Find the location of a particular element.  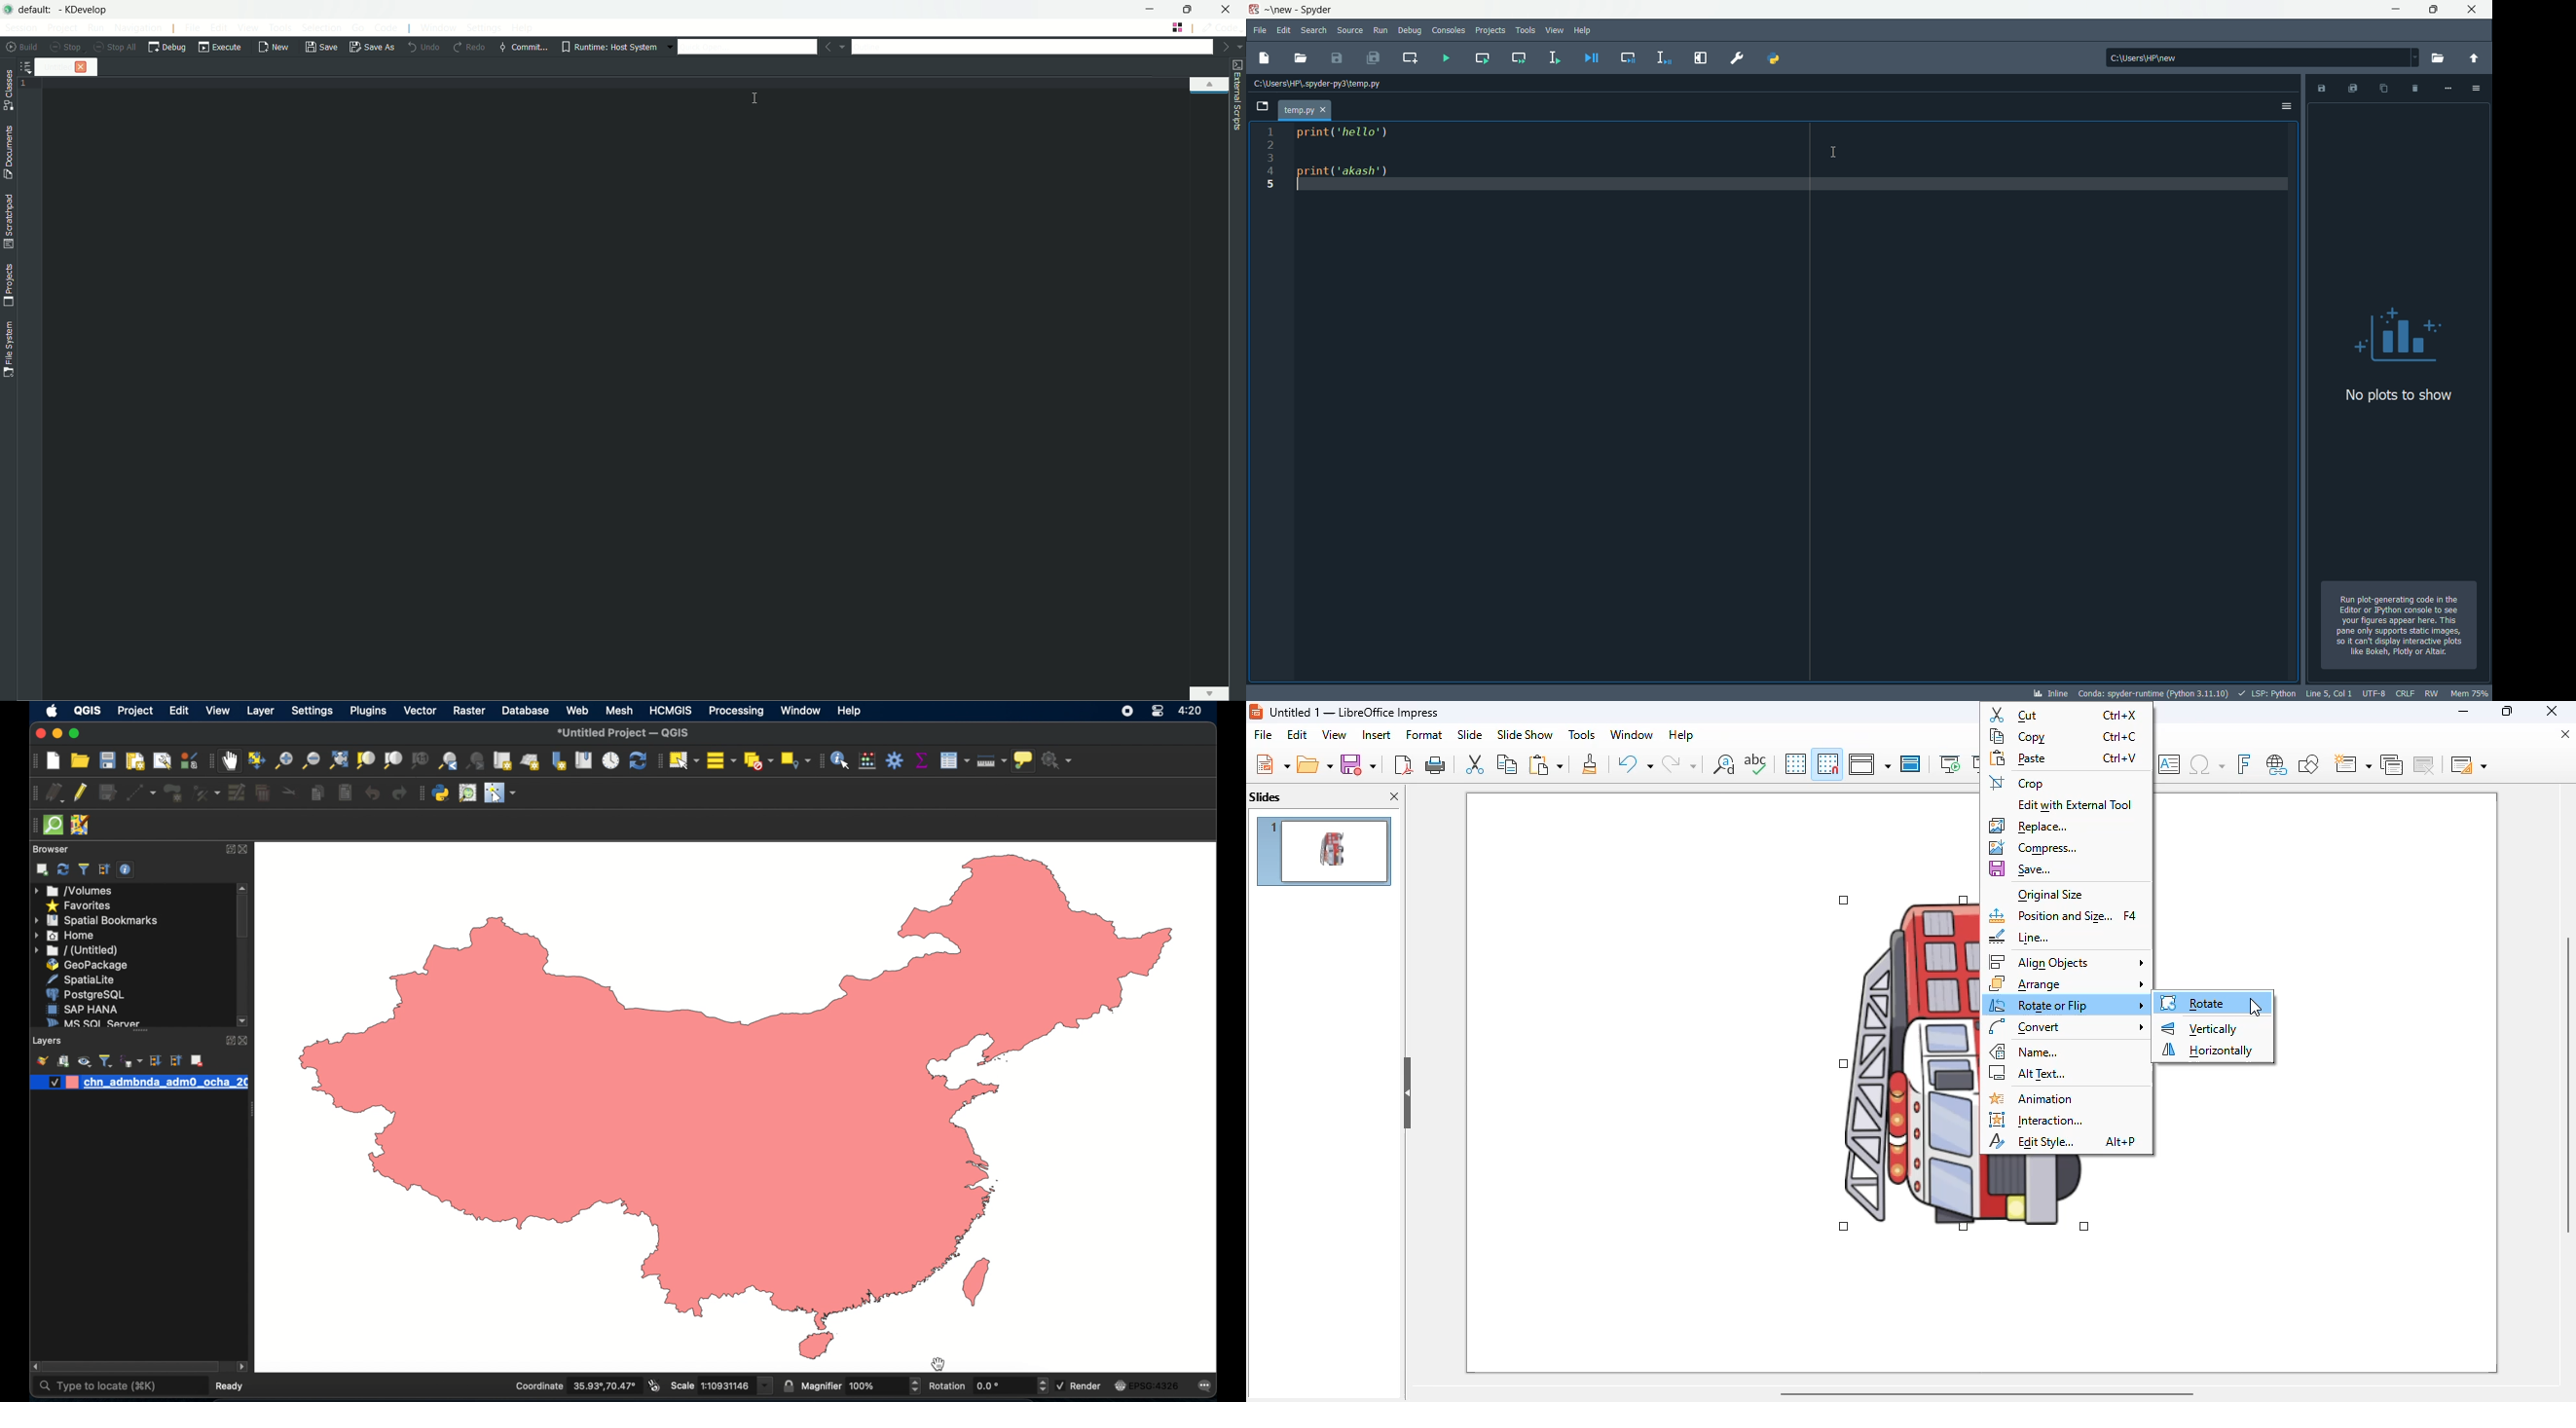

run current cell and go to the next one is located at coordinates (1517, 56).